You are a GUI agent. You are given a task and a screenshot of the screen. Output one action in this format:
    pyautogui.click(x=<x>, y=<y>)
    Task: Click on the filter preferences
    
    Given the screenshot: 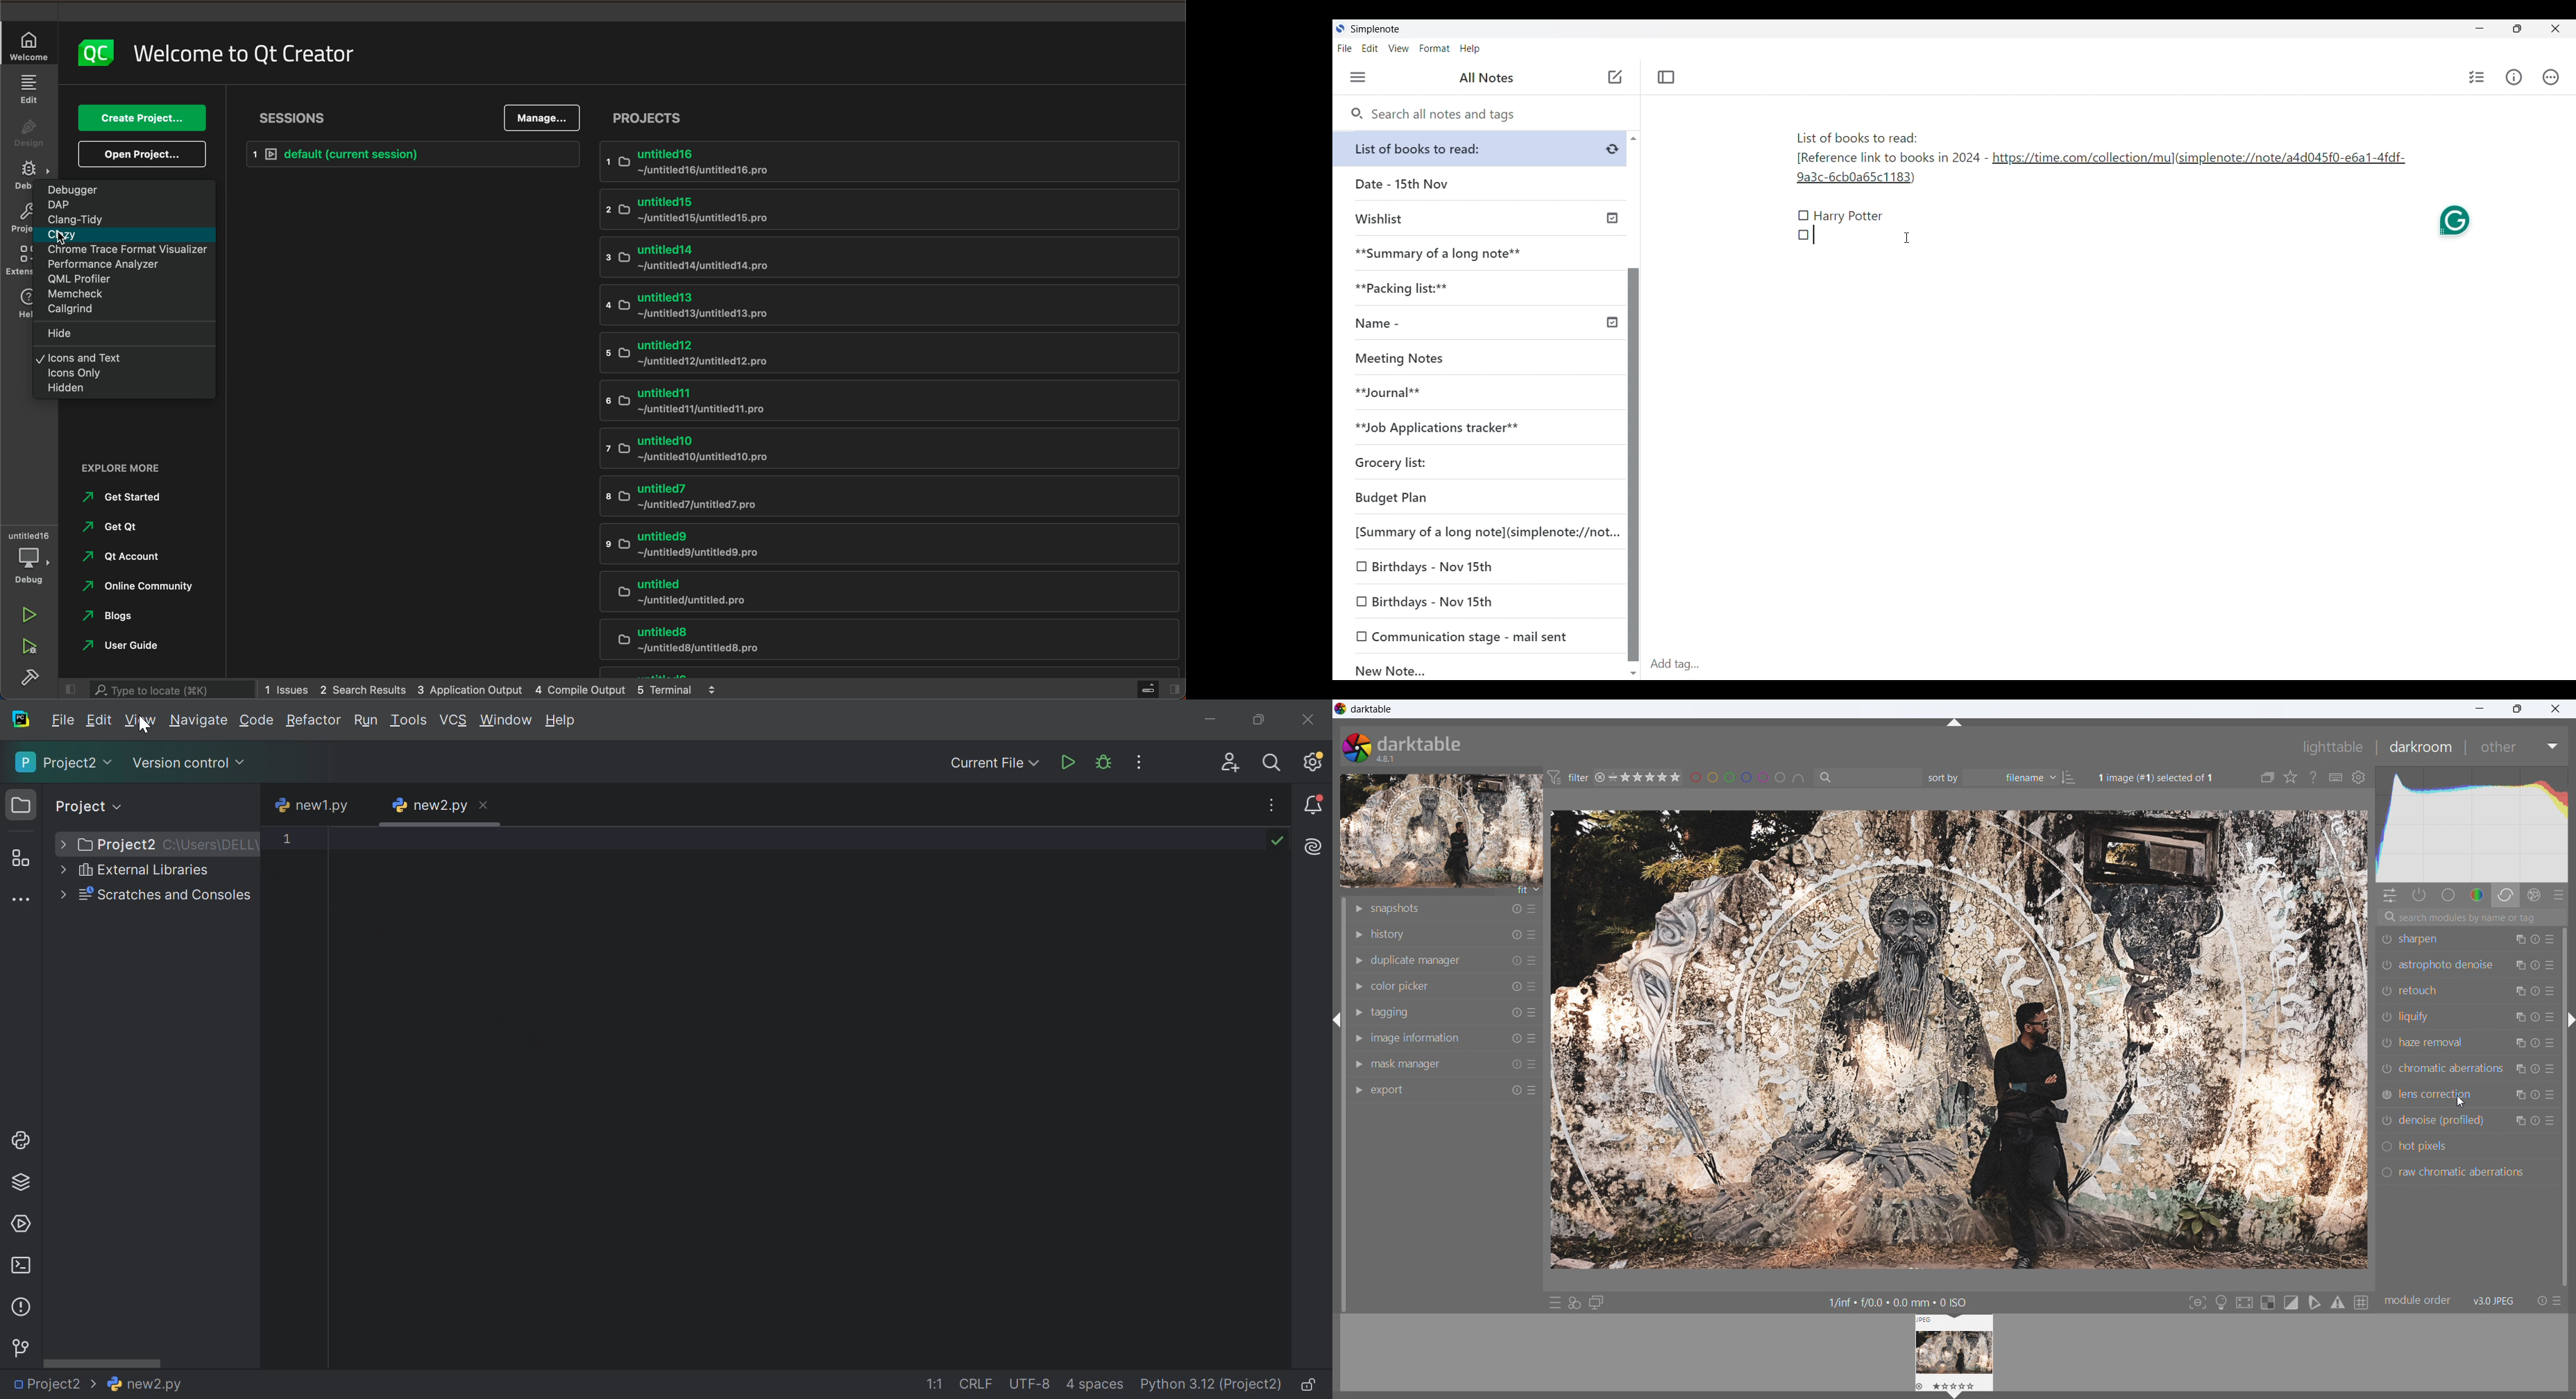 What is the action you would take?
    pyautogui.click(x=1568, y=778)
    